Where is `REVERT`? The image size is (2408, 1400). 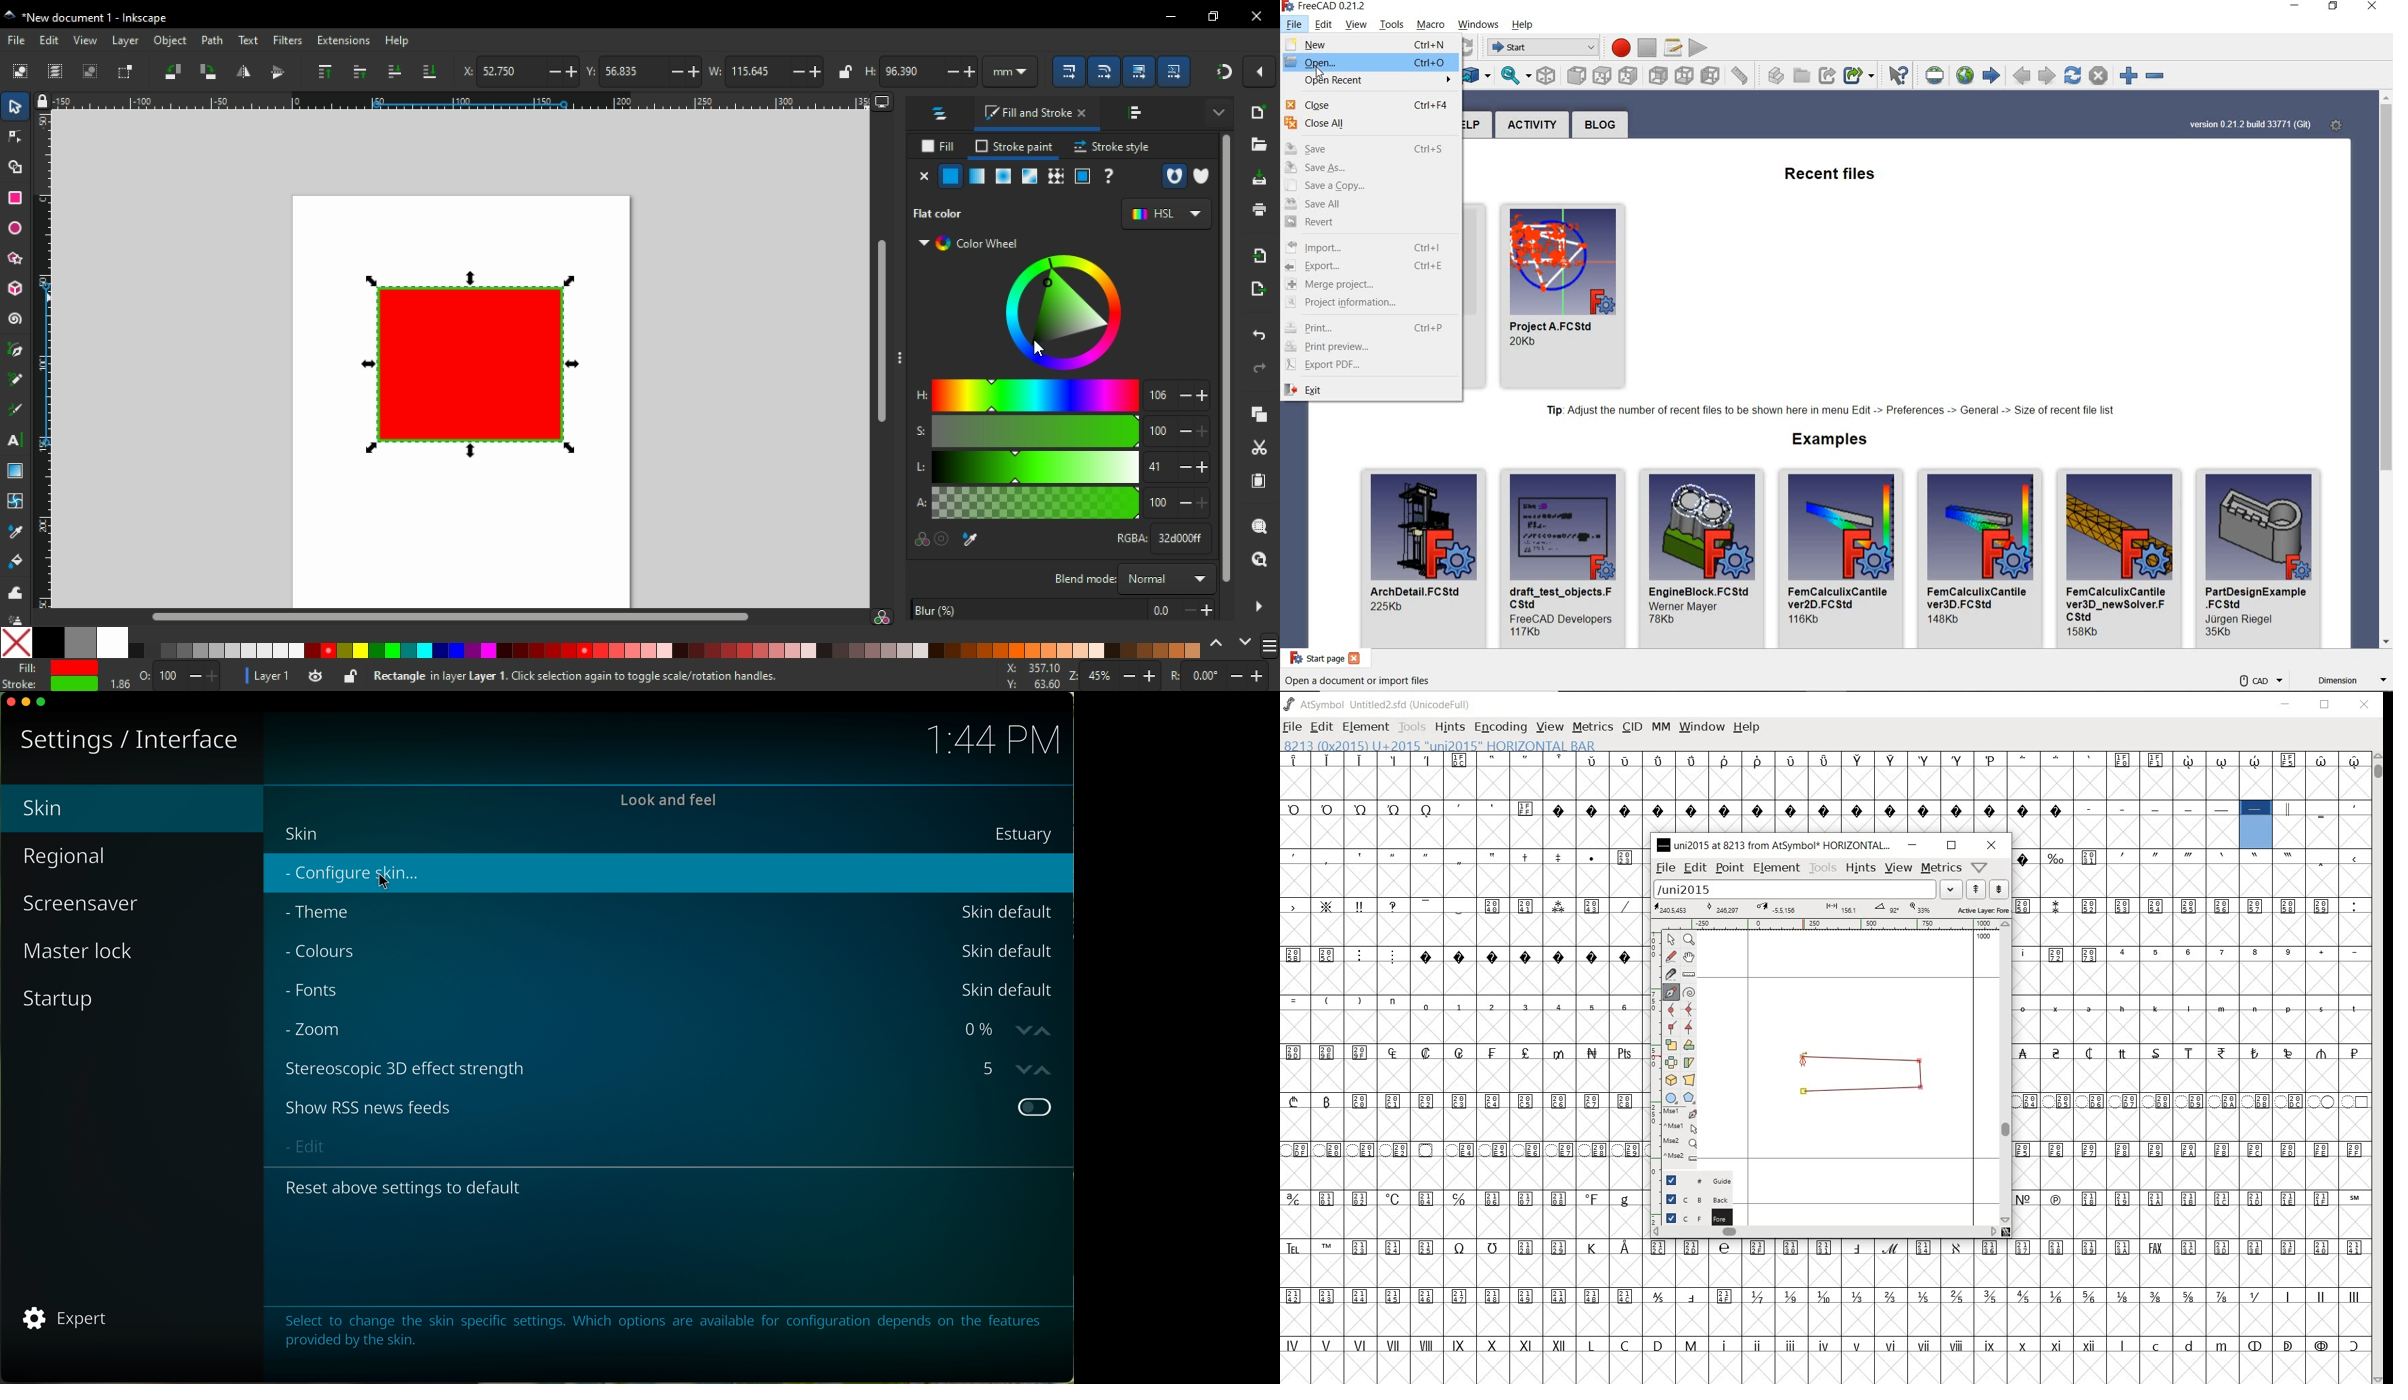 REVERT is located at coordinates (1370, 224).